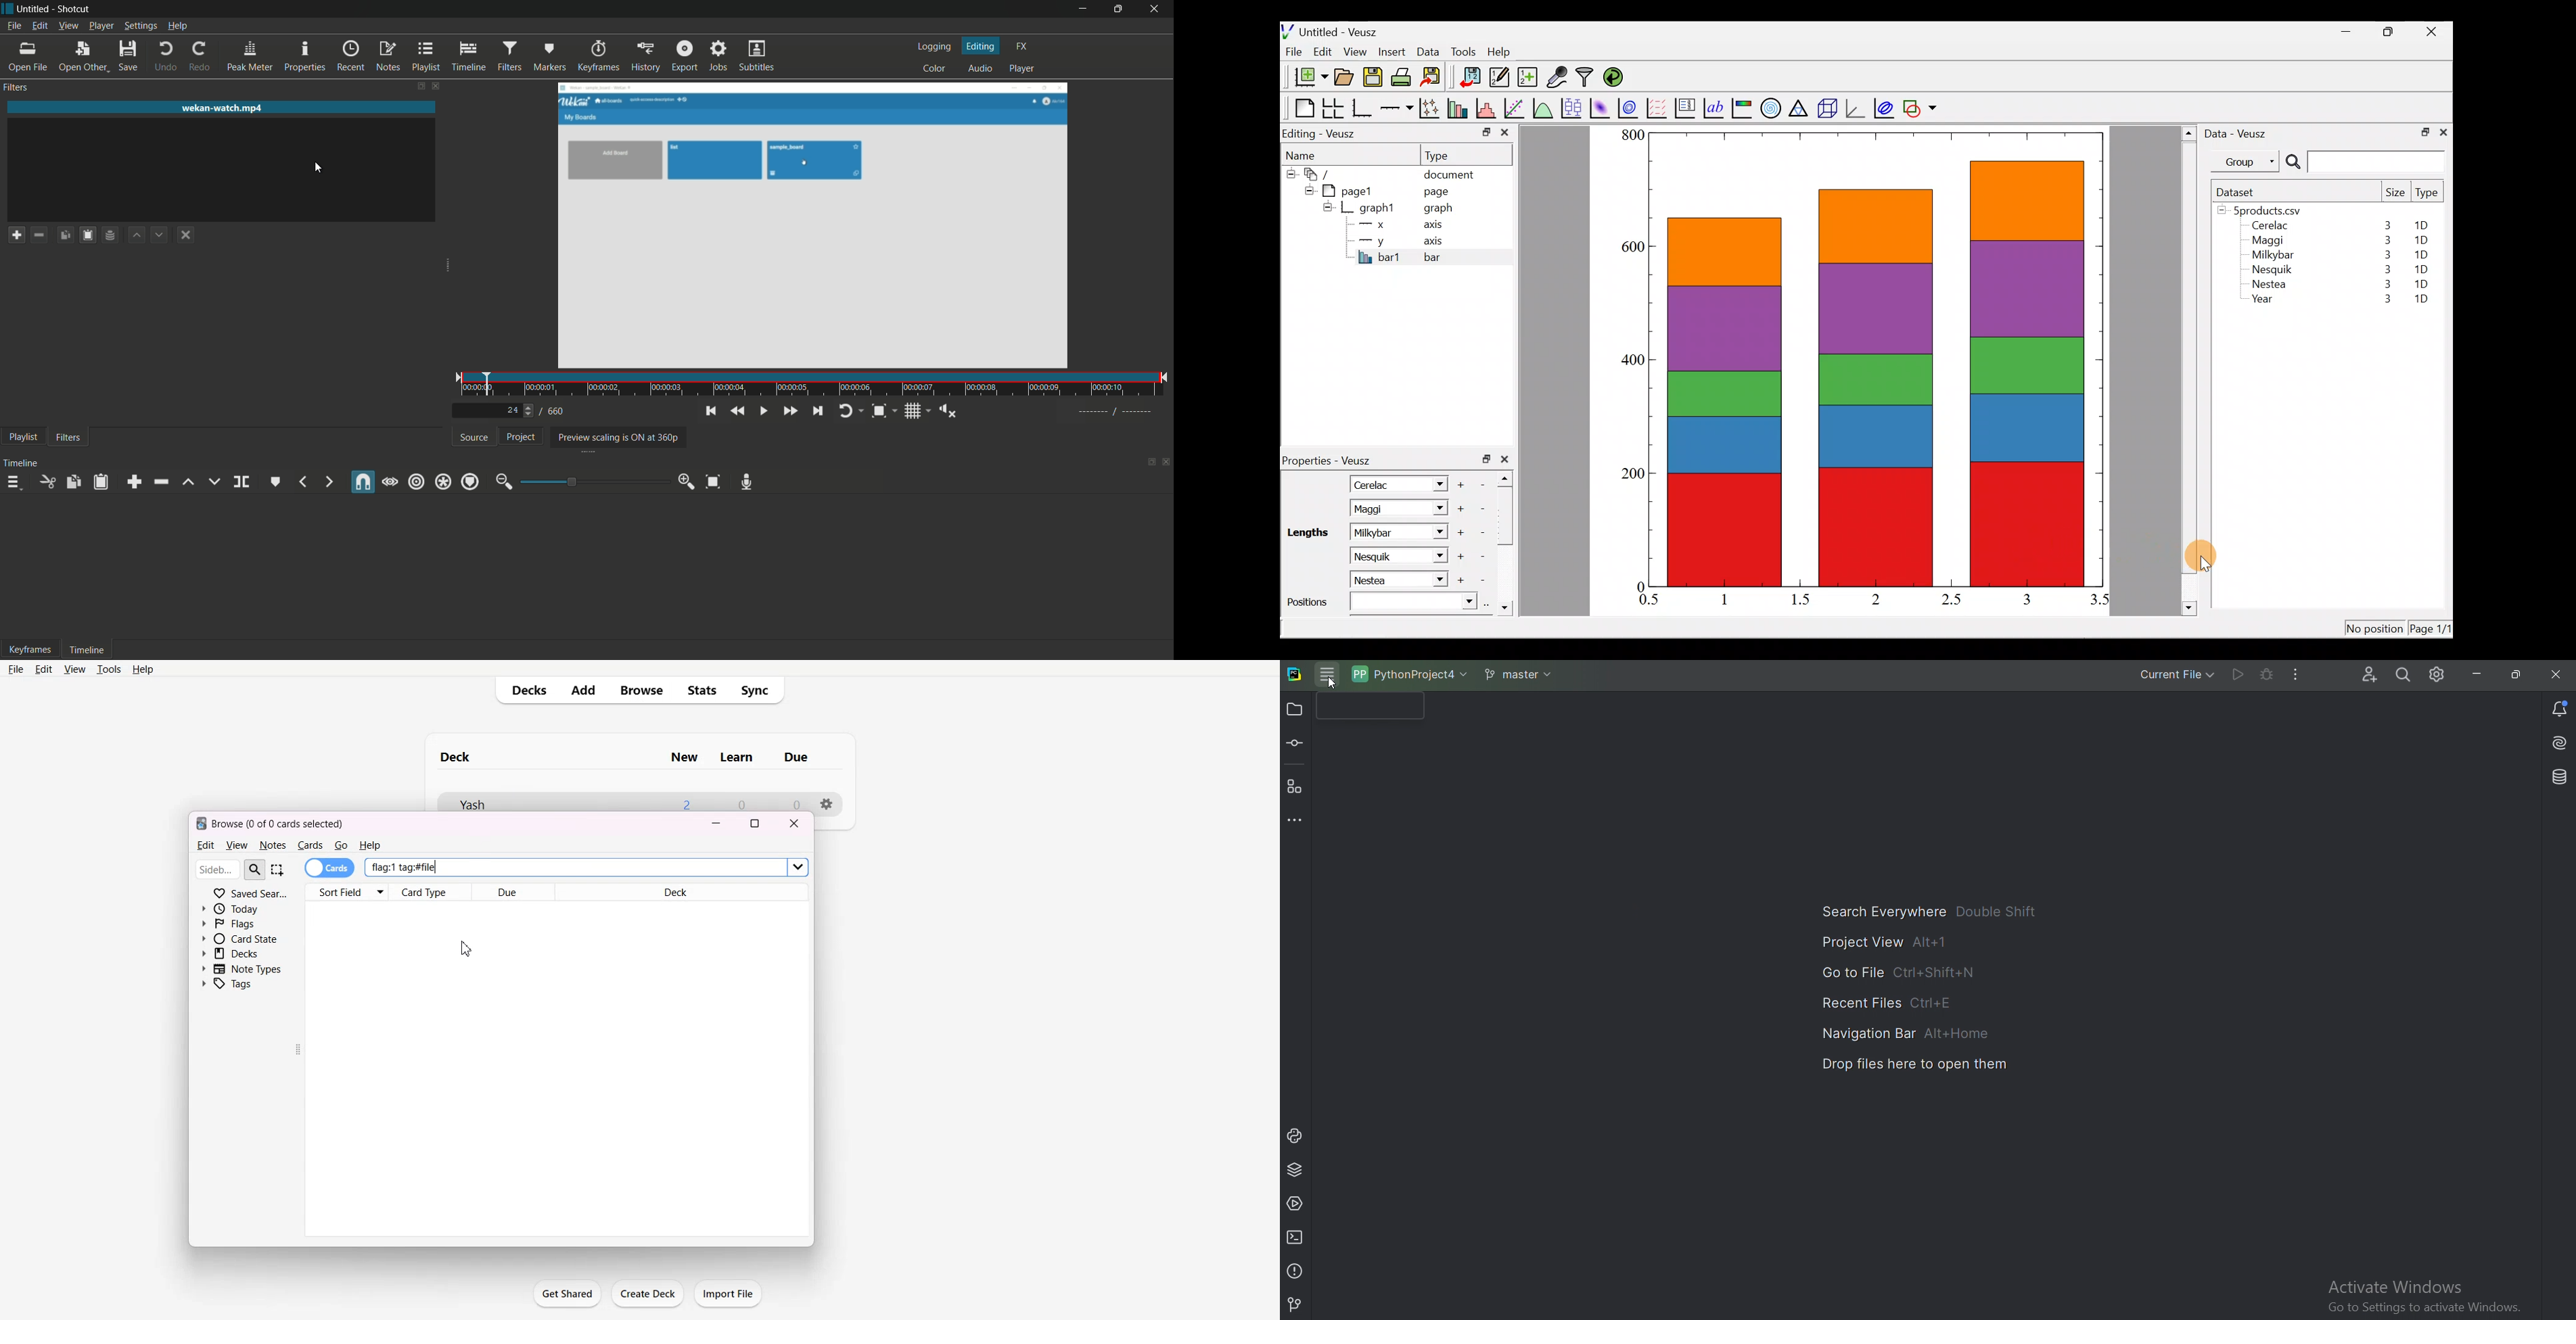  I want to click on app name, so click(76, 9).